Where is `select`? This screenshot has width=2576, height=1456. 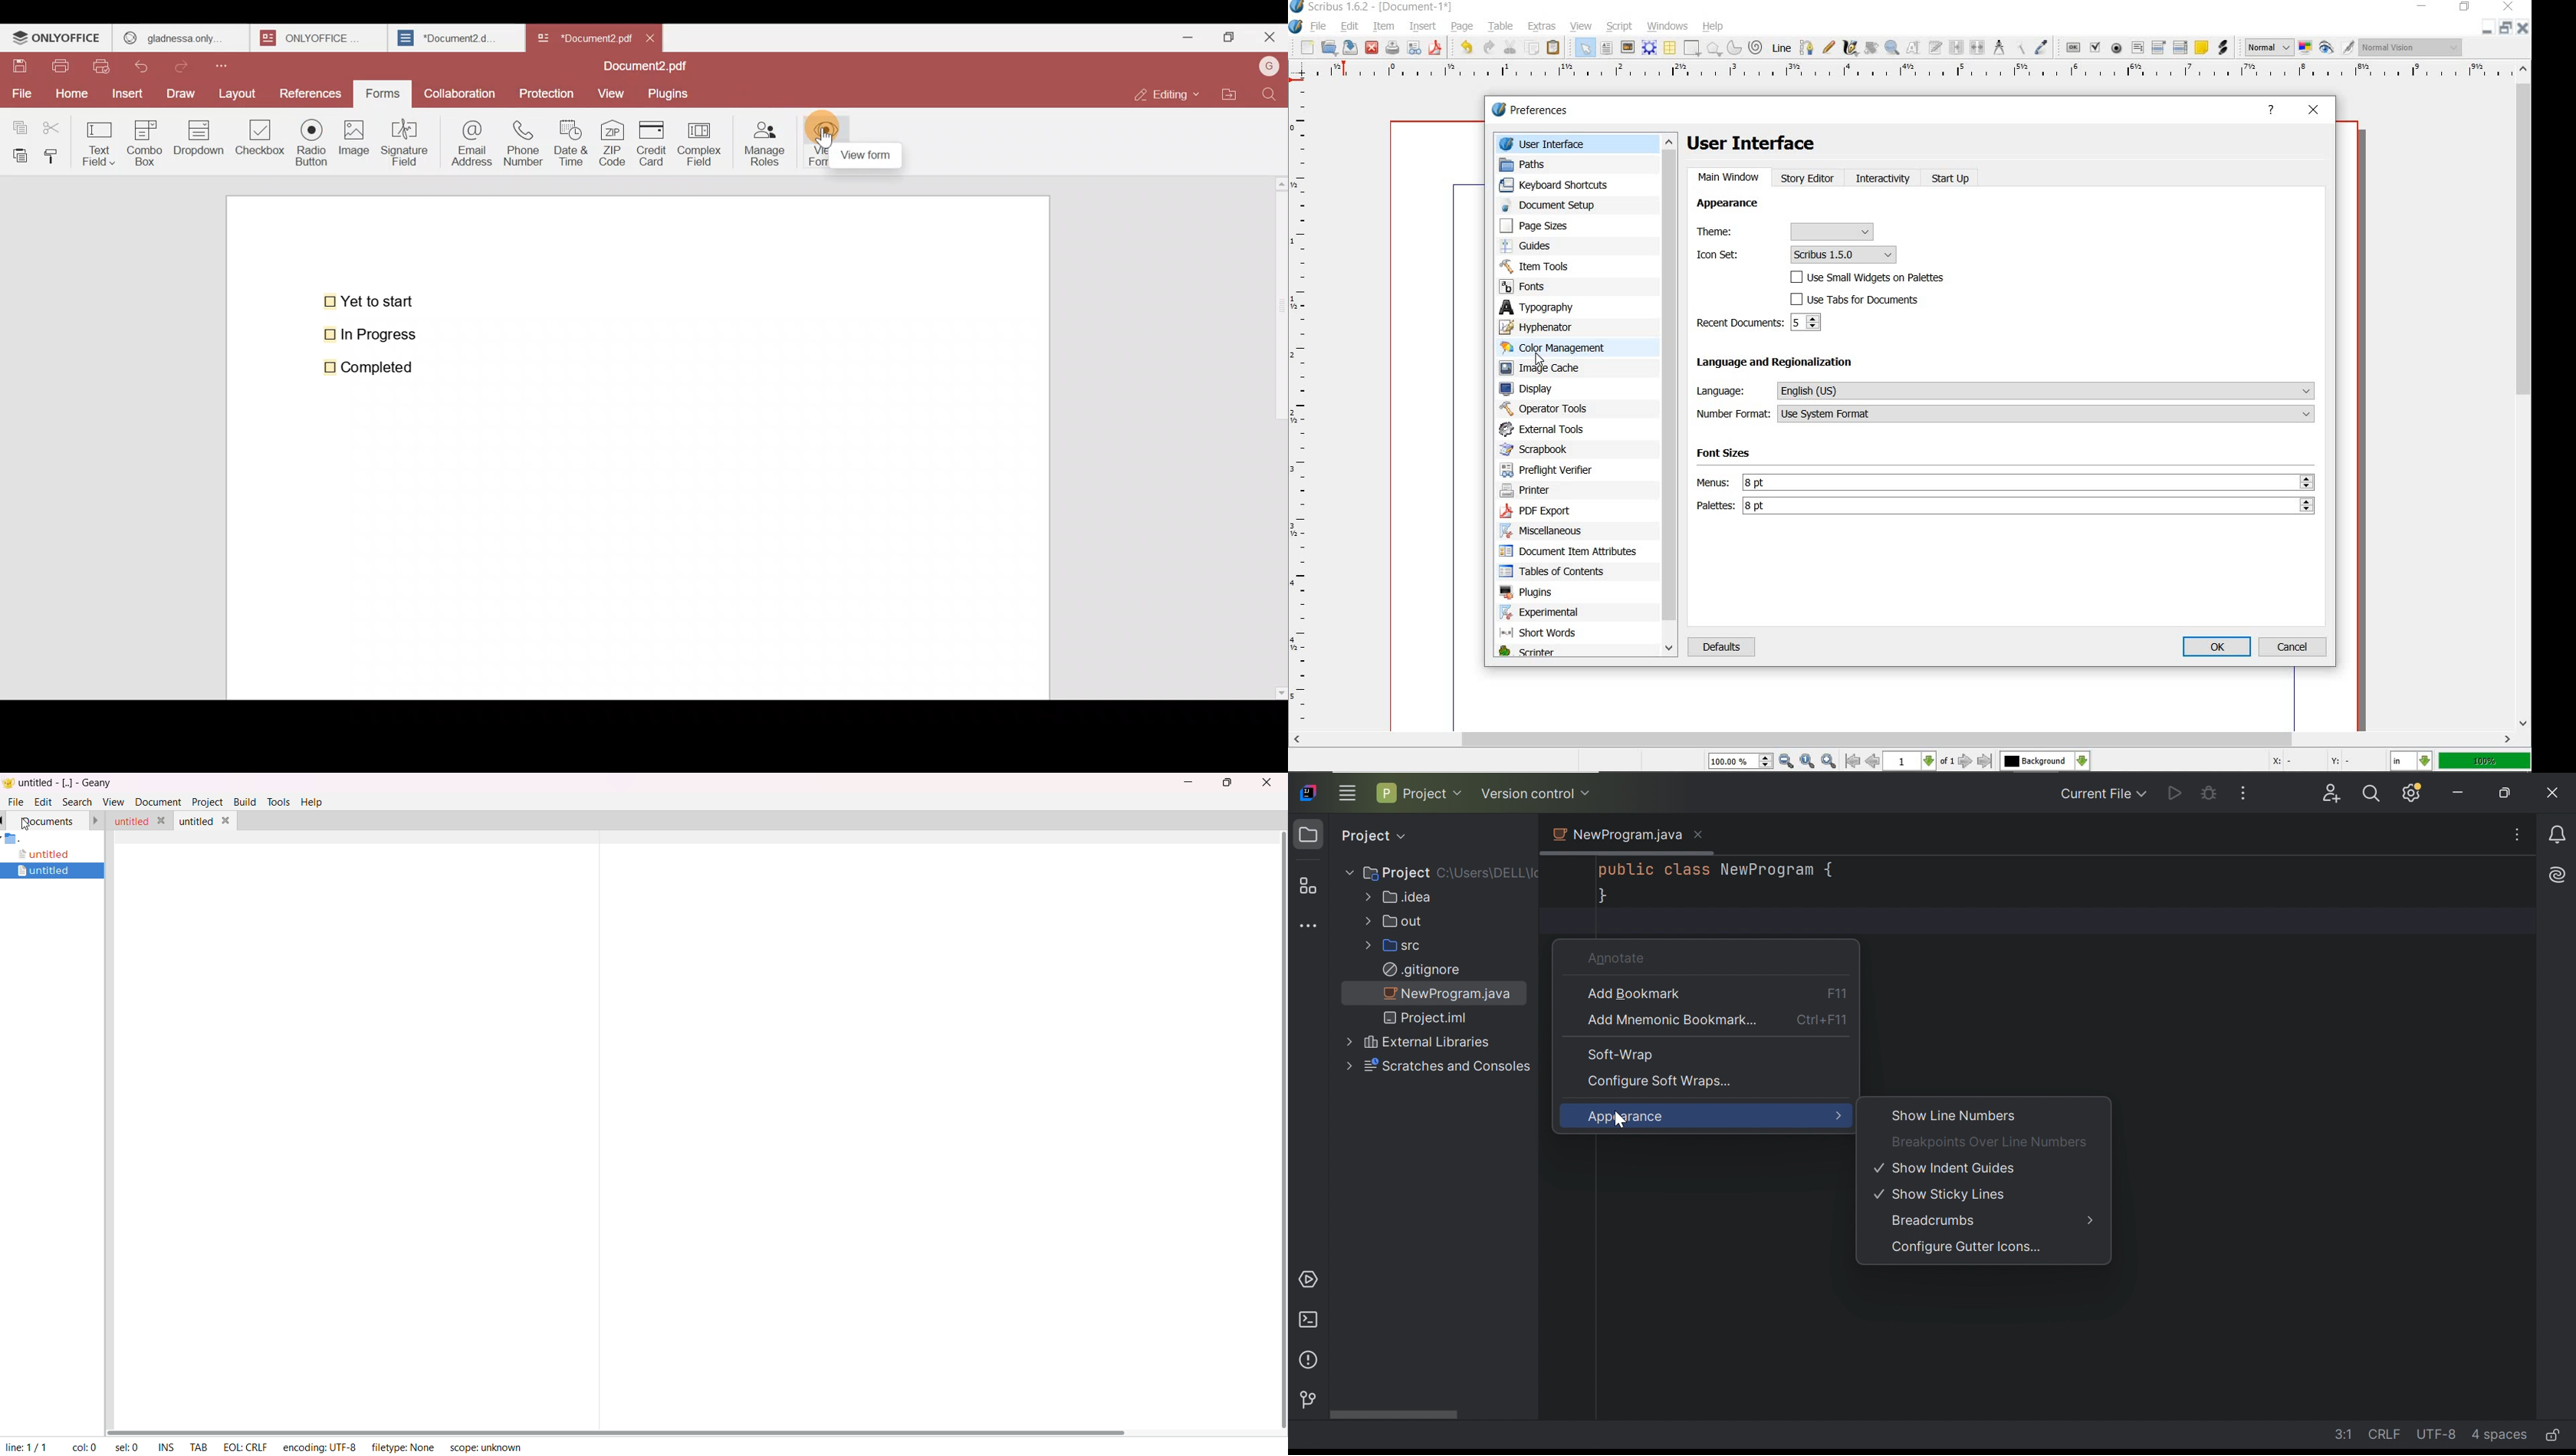
select is located at coordinates (1585, 49).